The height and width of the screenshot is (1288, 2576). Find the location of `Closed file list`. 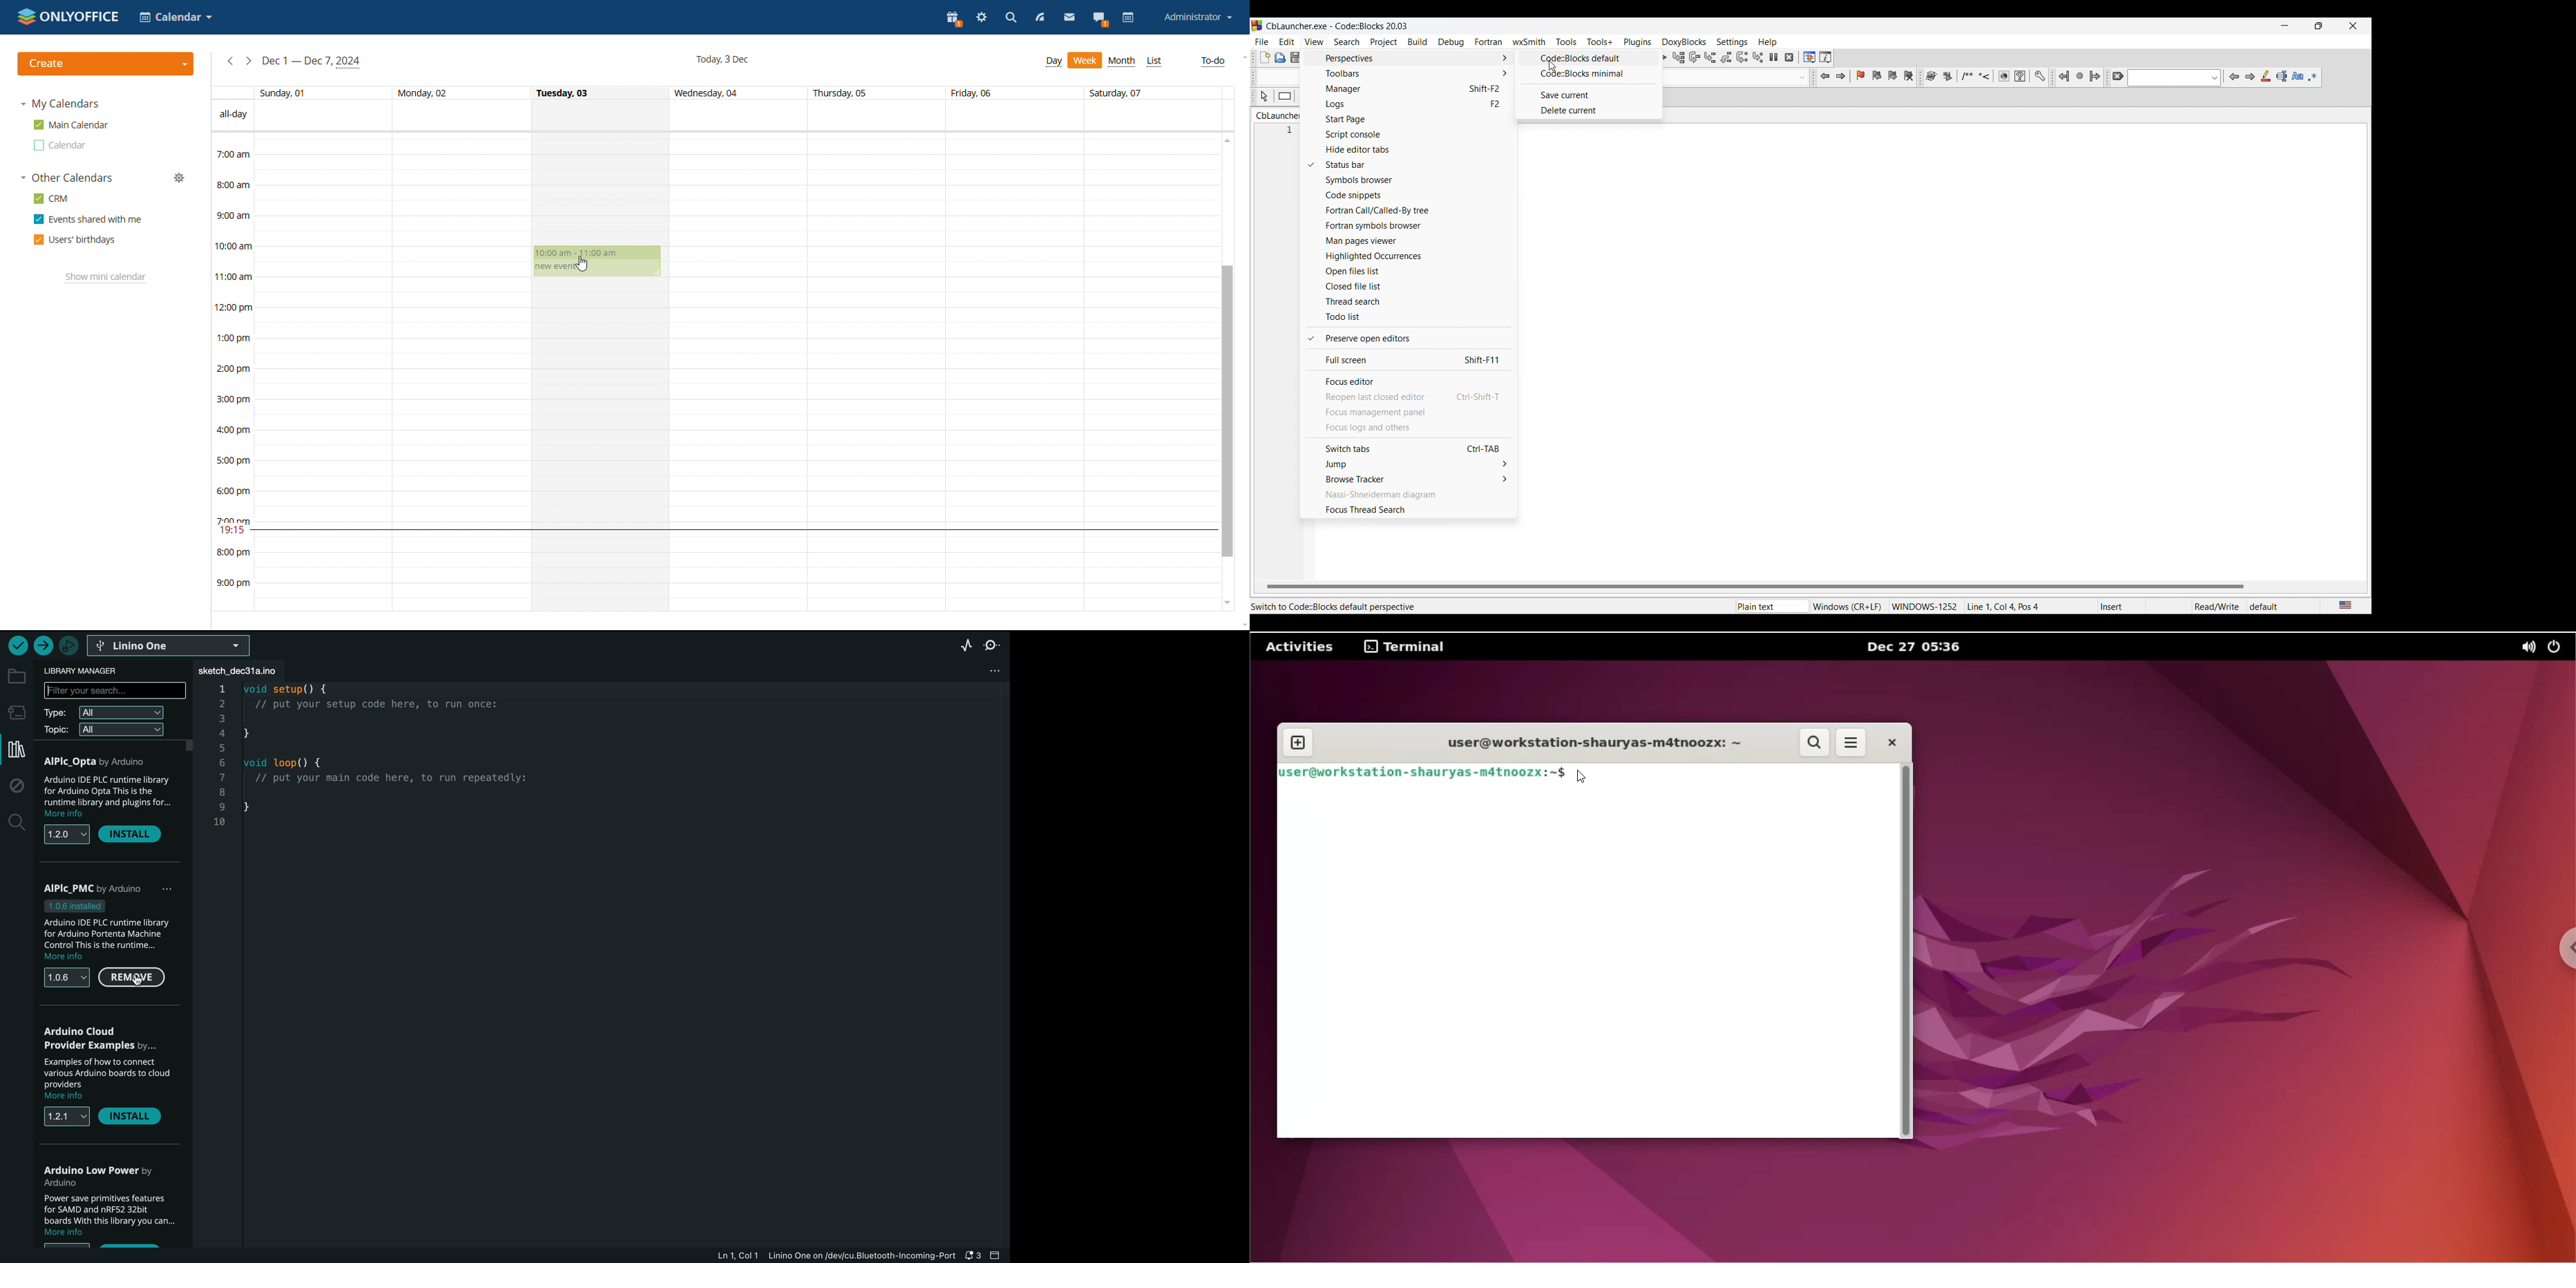

Closed file list is located at coordinates (1416, 286).